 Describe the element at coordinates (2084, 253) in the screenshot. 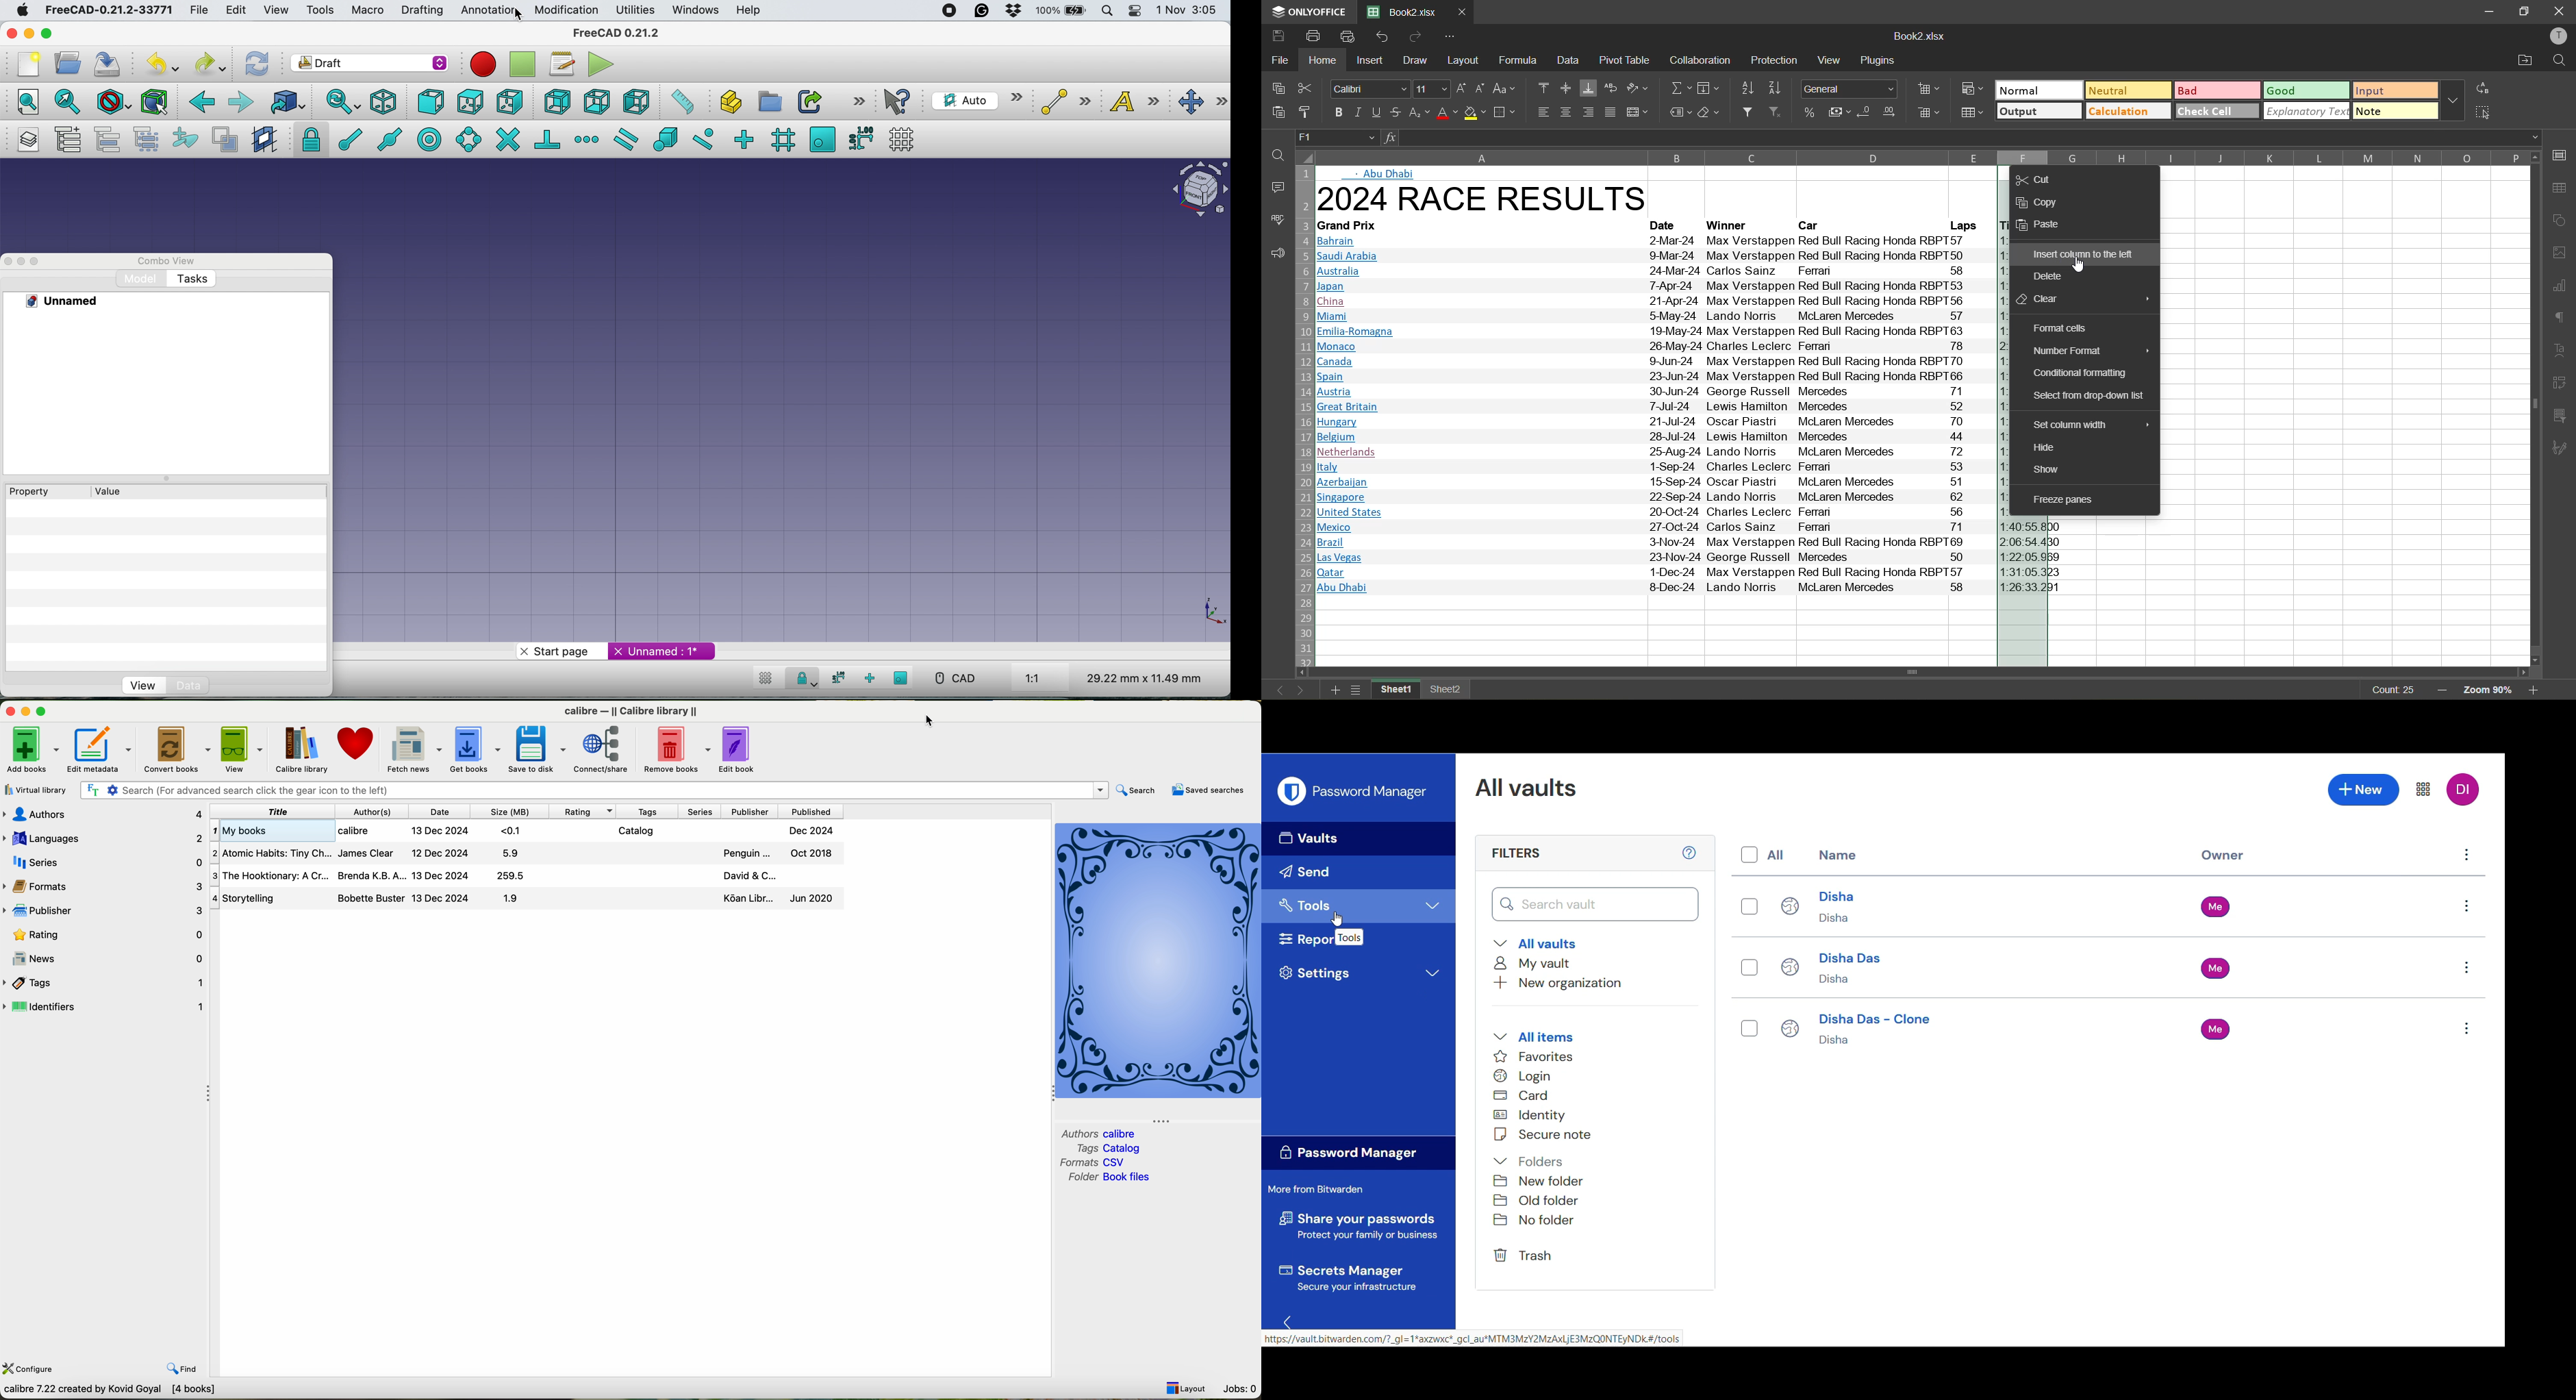

I see `insert column to the left` at that location.